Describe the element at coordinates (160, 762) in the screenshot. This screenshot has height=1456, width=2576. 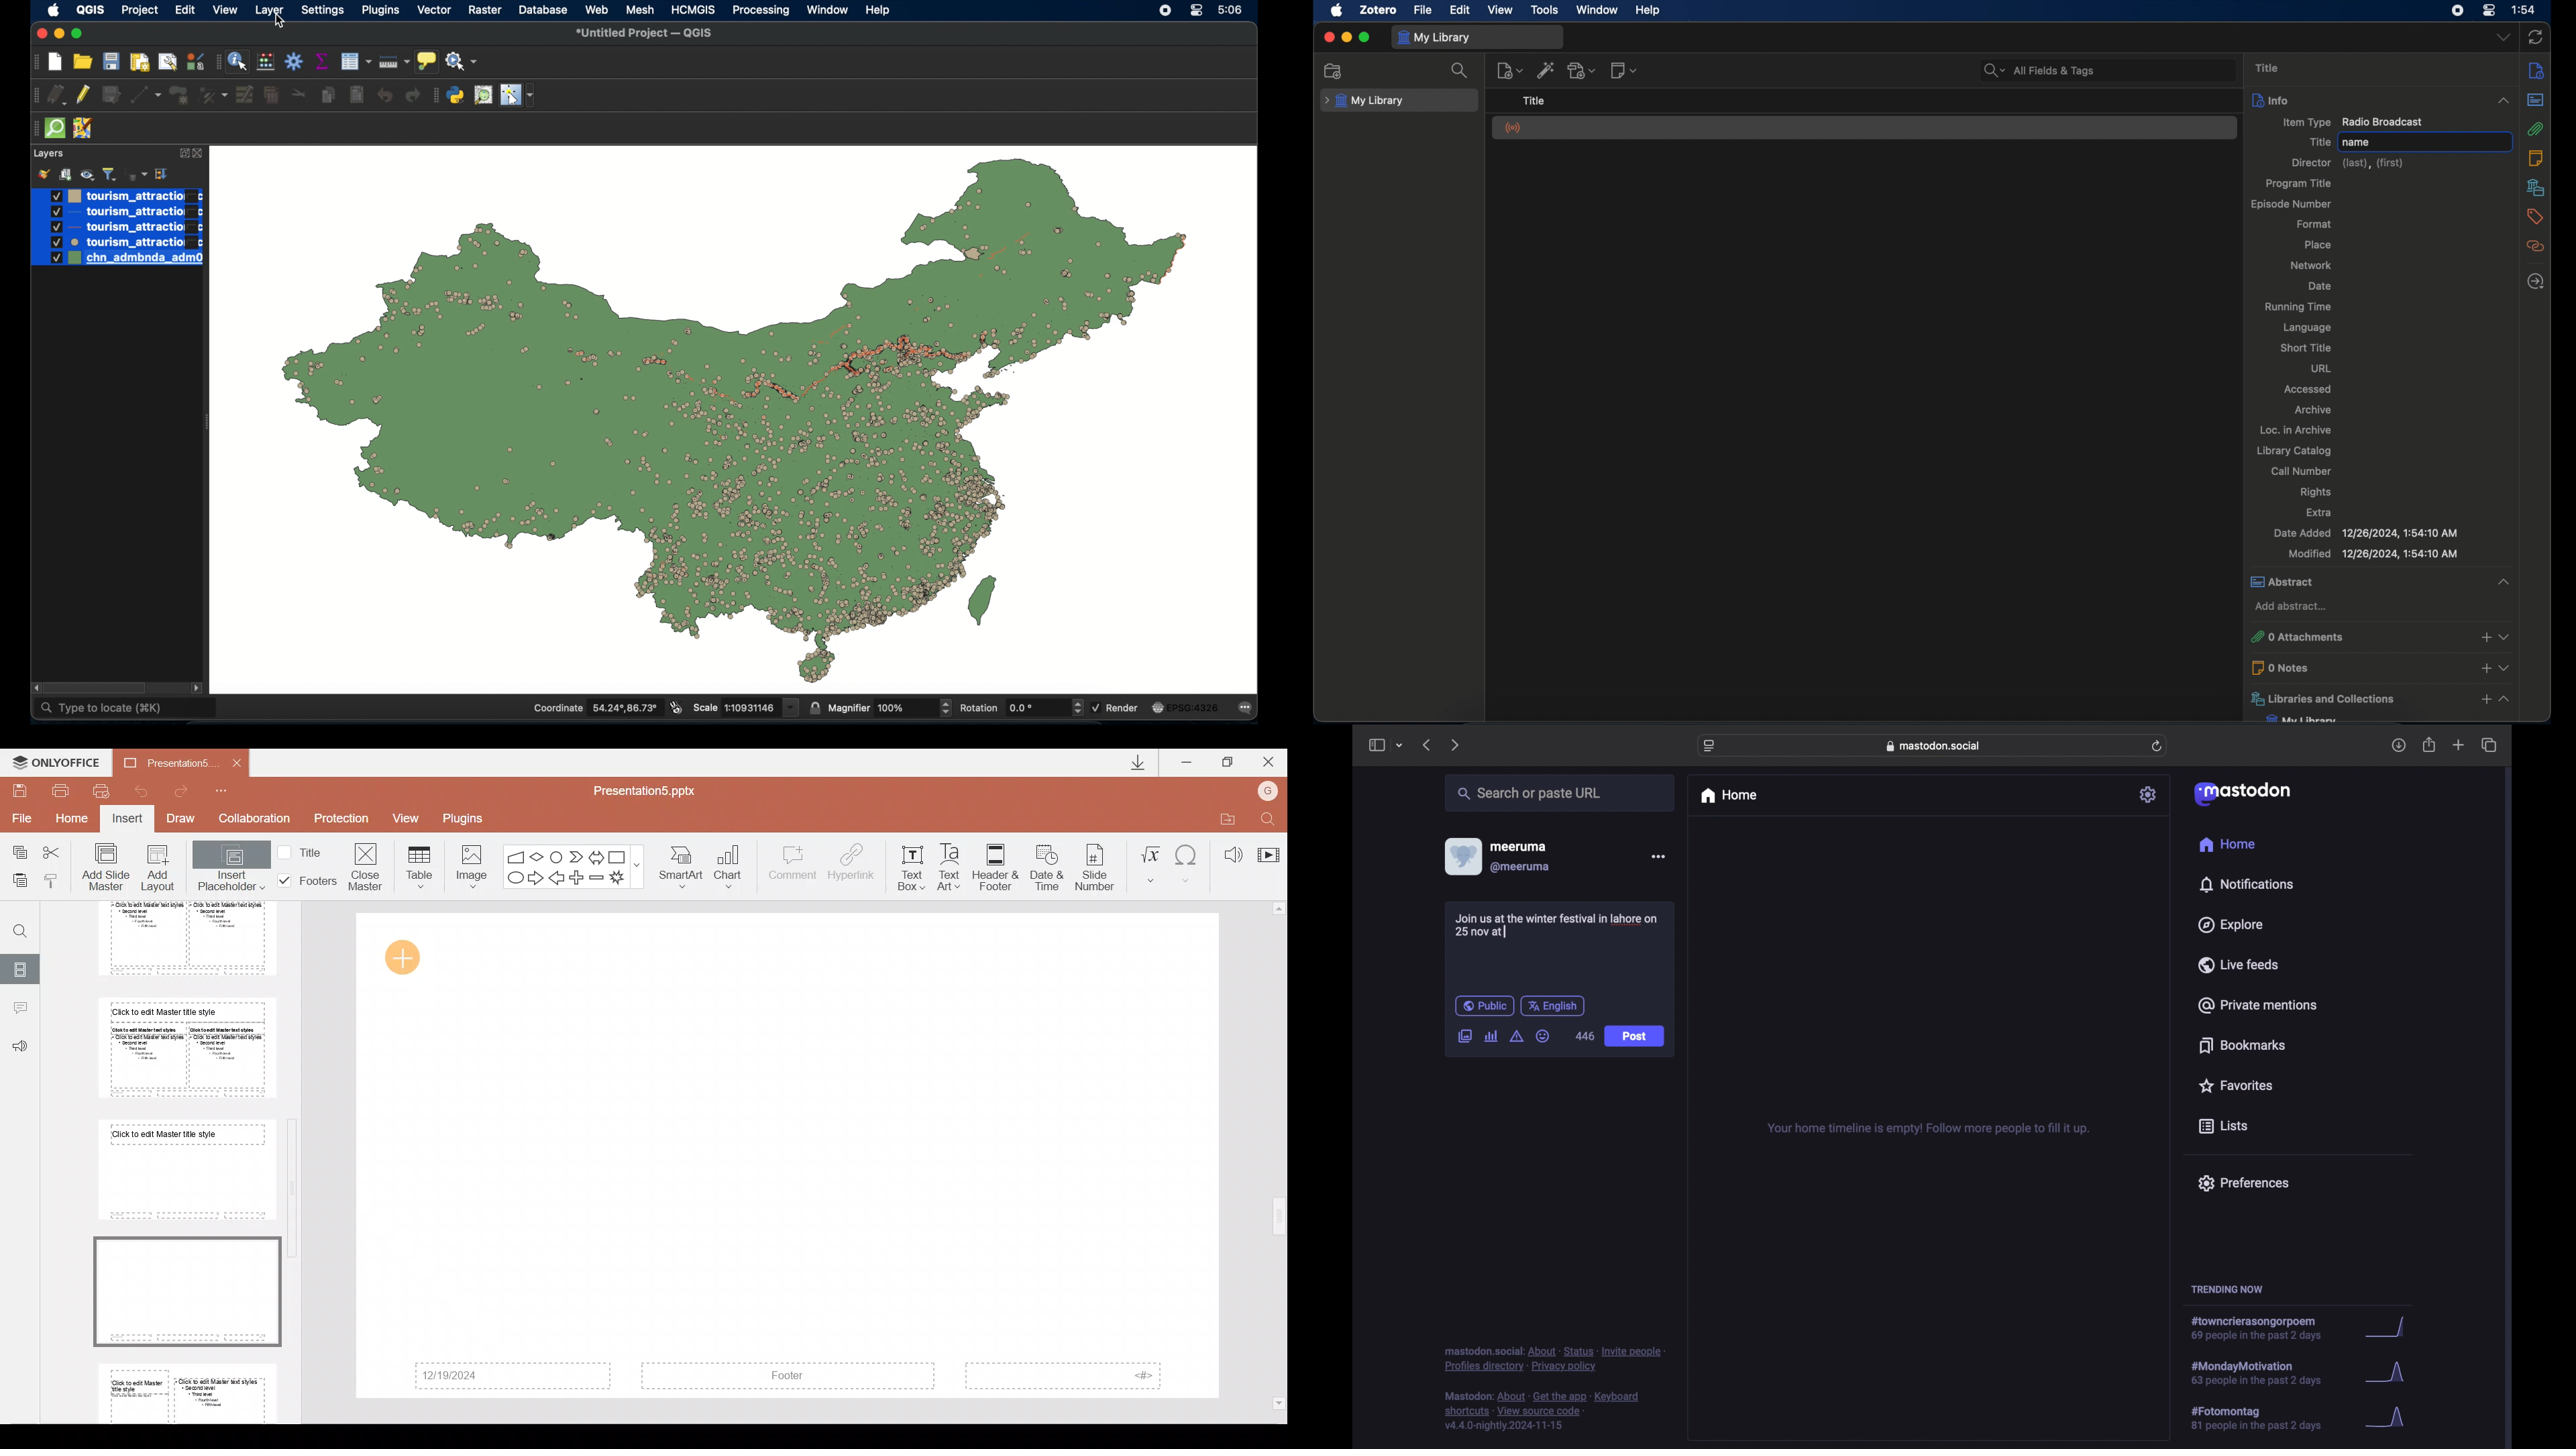
I see `Document name` at that location.